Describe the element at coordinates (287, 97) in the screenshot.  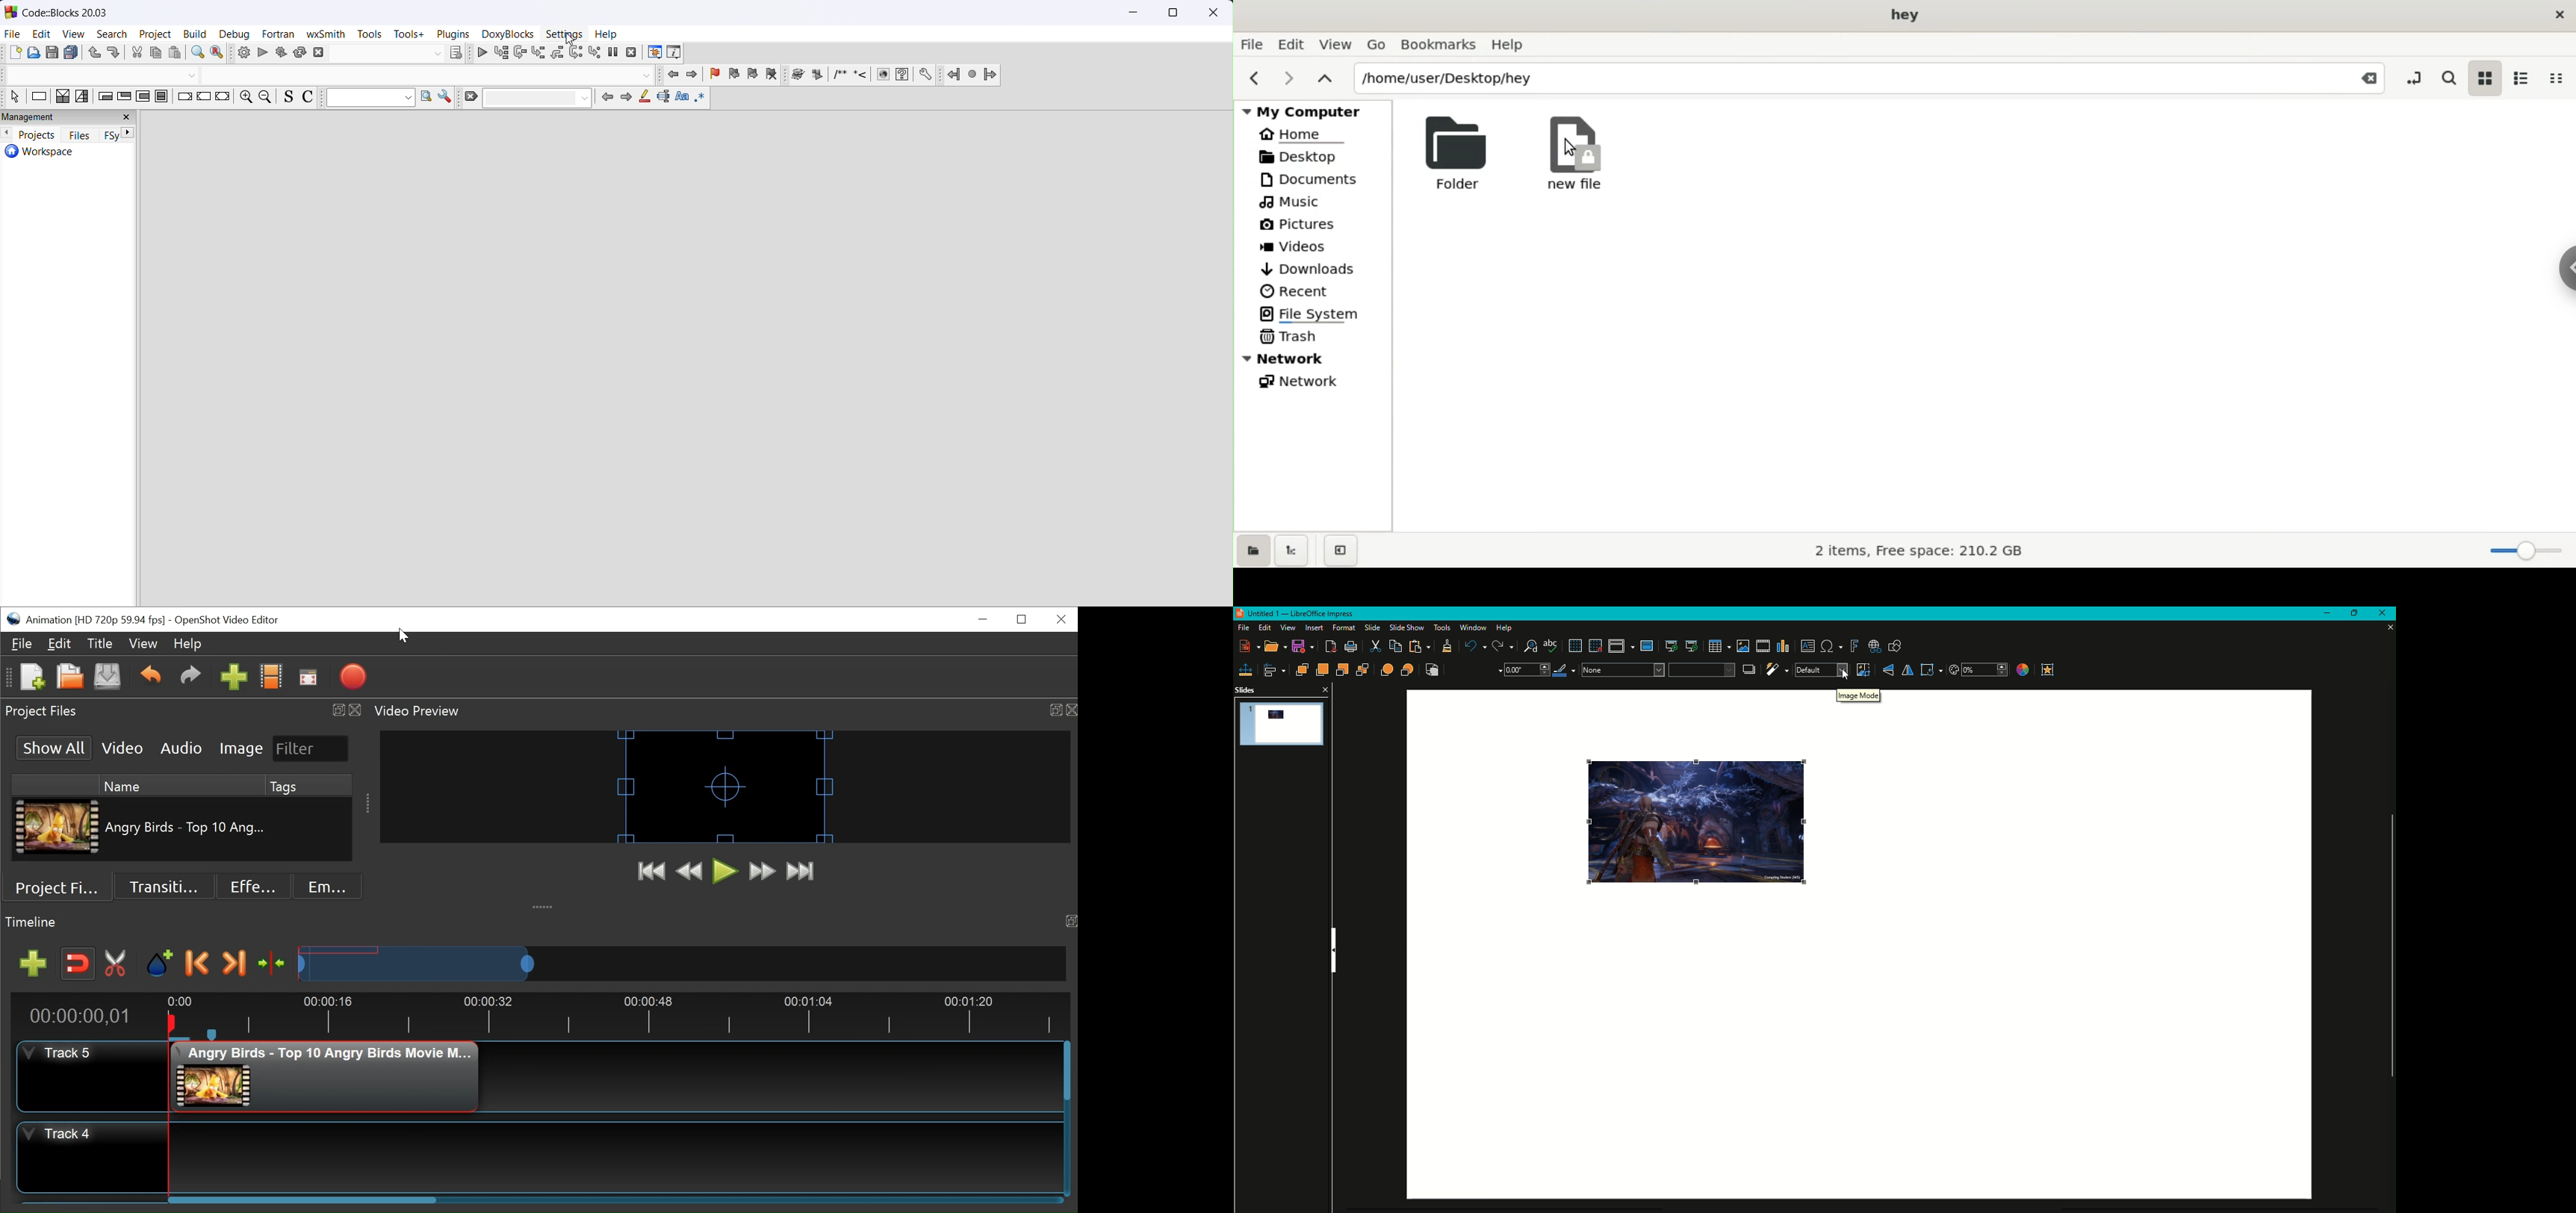
I see `toggle source` at that location.